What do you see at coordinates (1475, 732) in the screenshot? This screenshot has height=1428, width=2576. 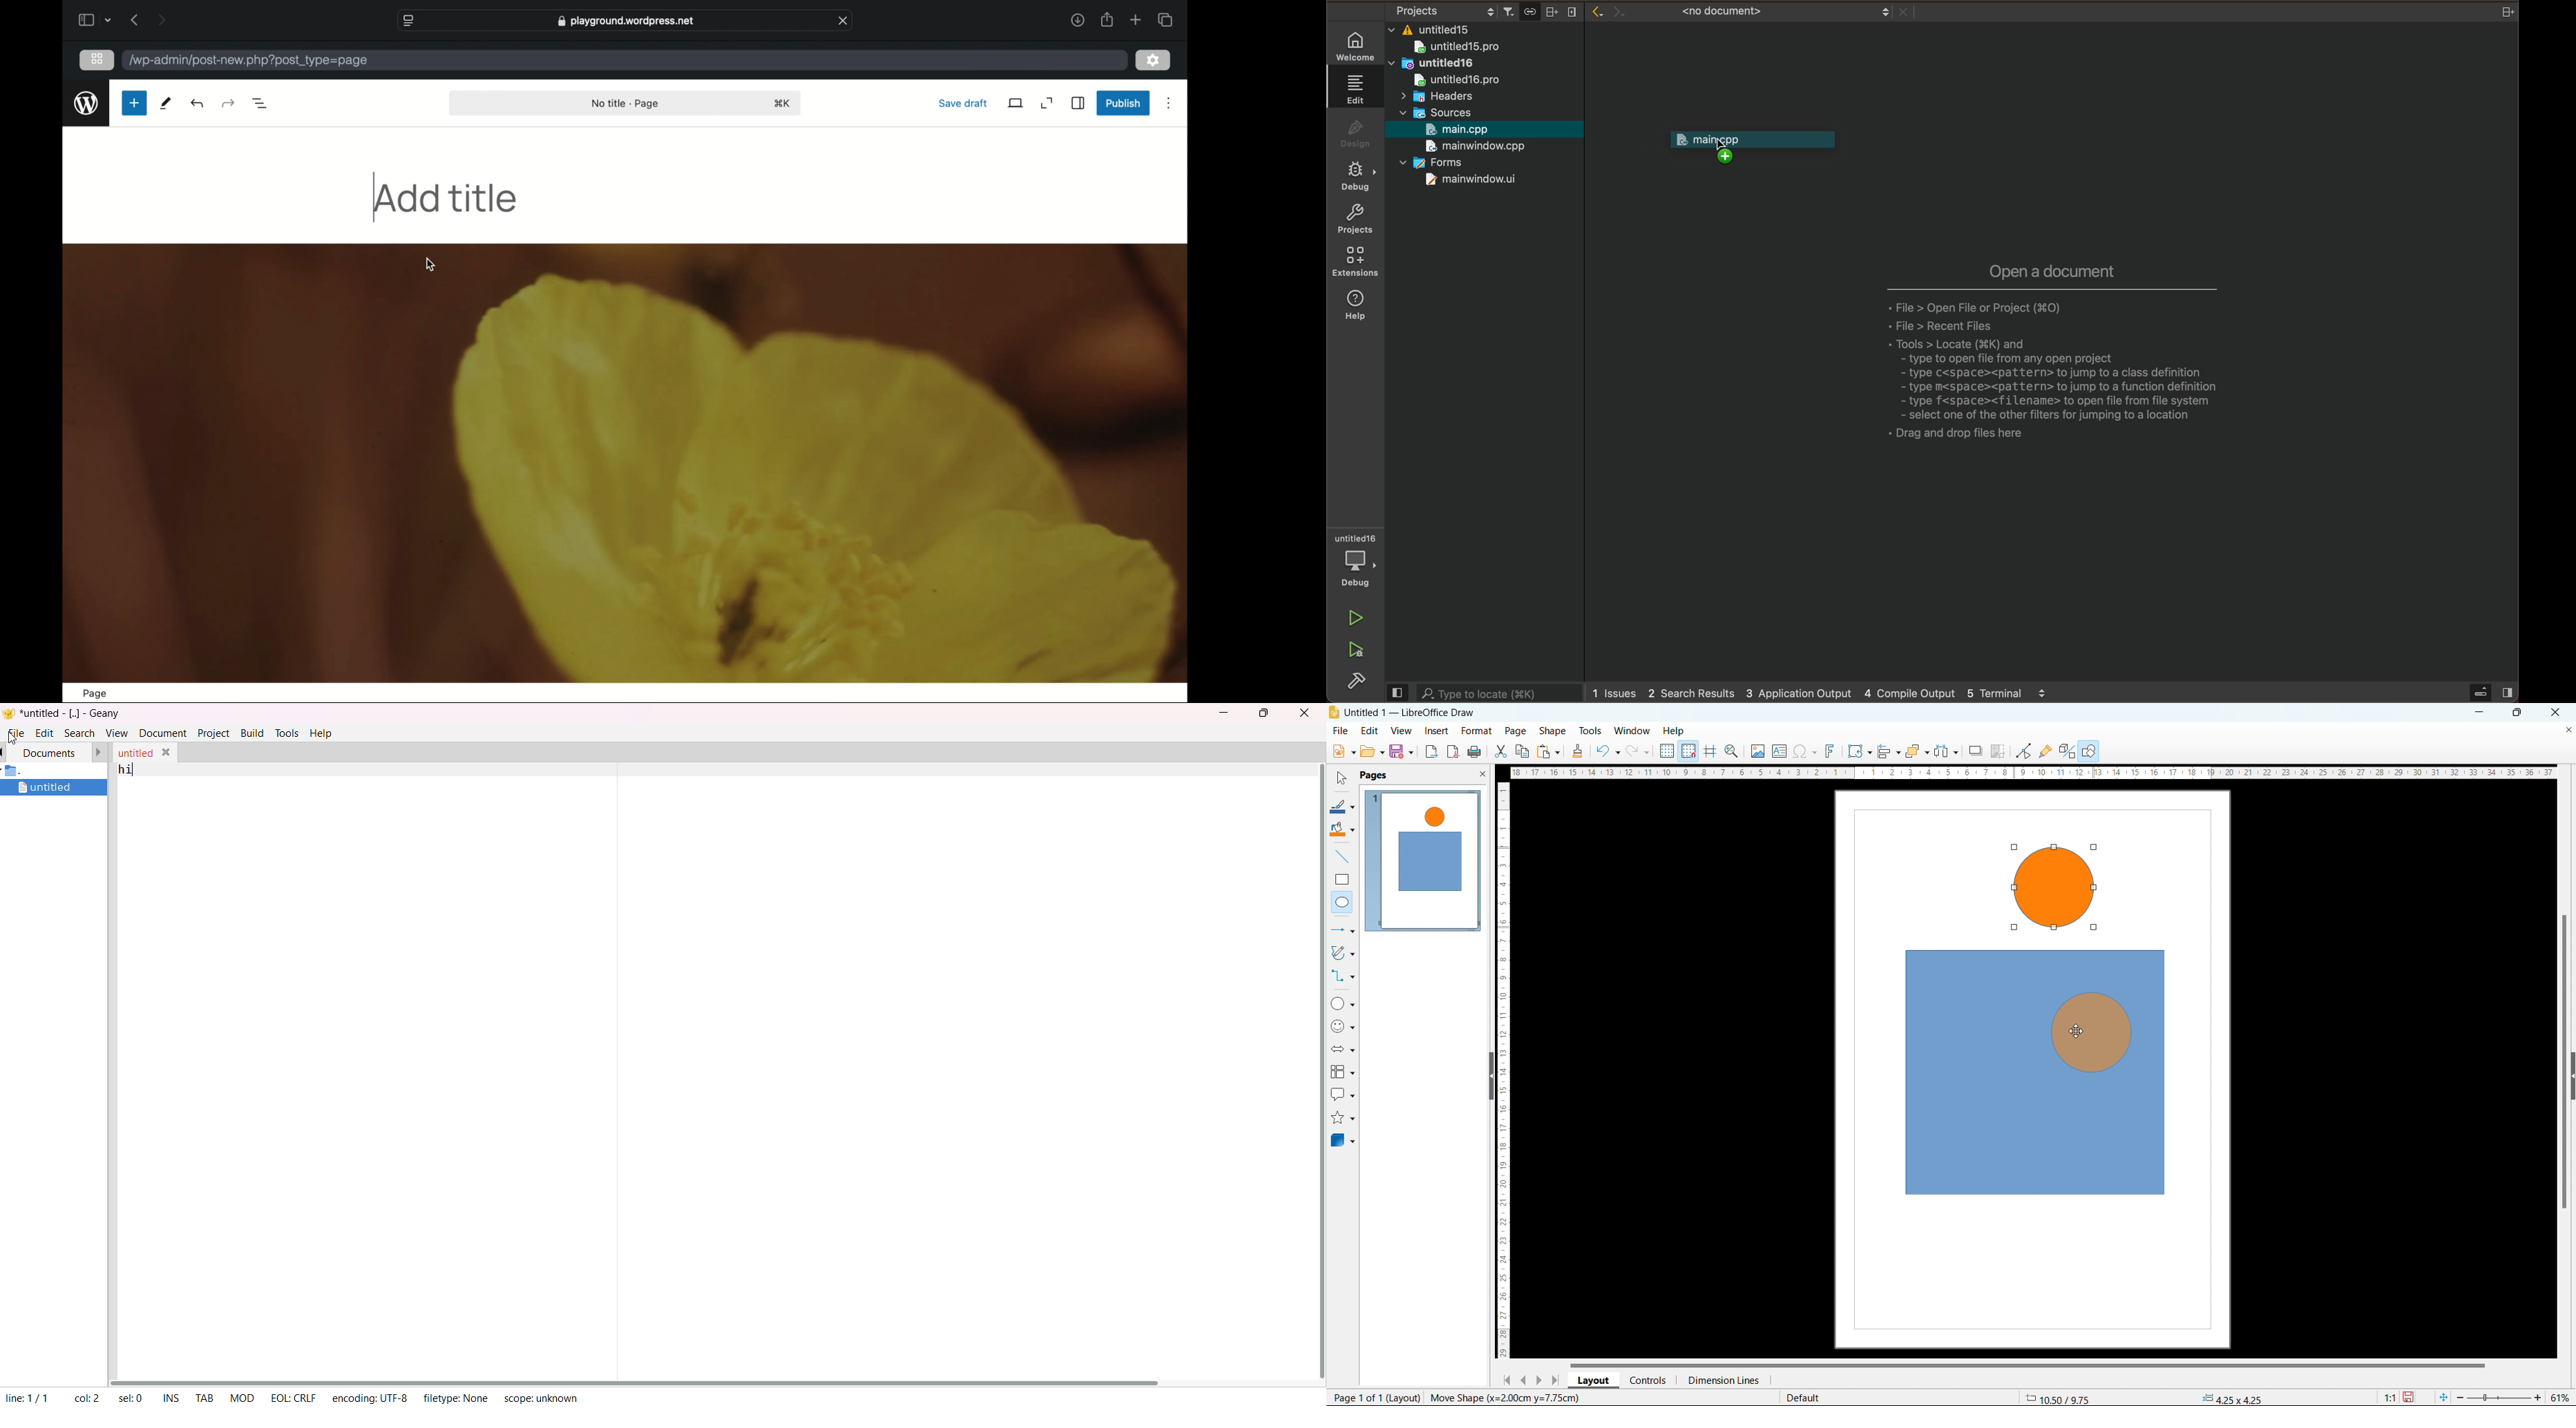 I see `format` at bounding box center [1475, 732].